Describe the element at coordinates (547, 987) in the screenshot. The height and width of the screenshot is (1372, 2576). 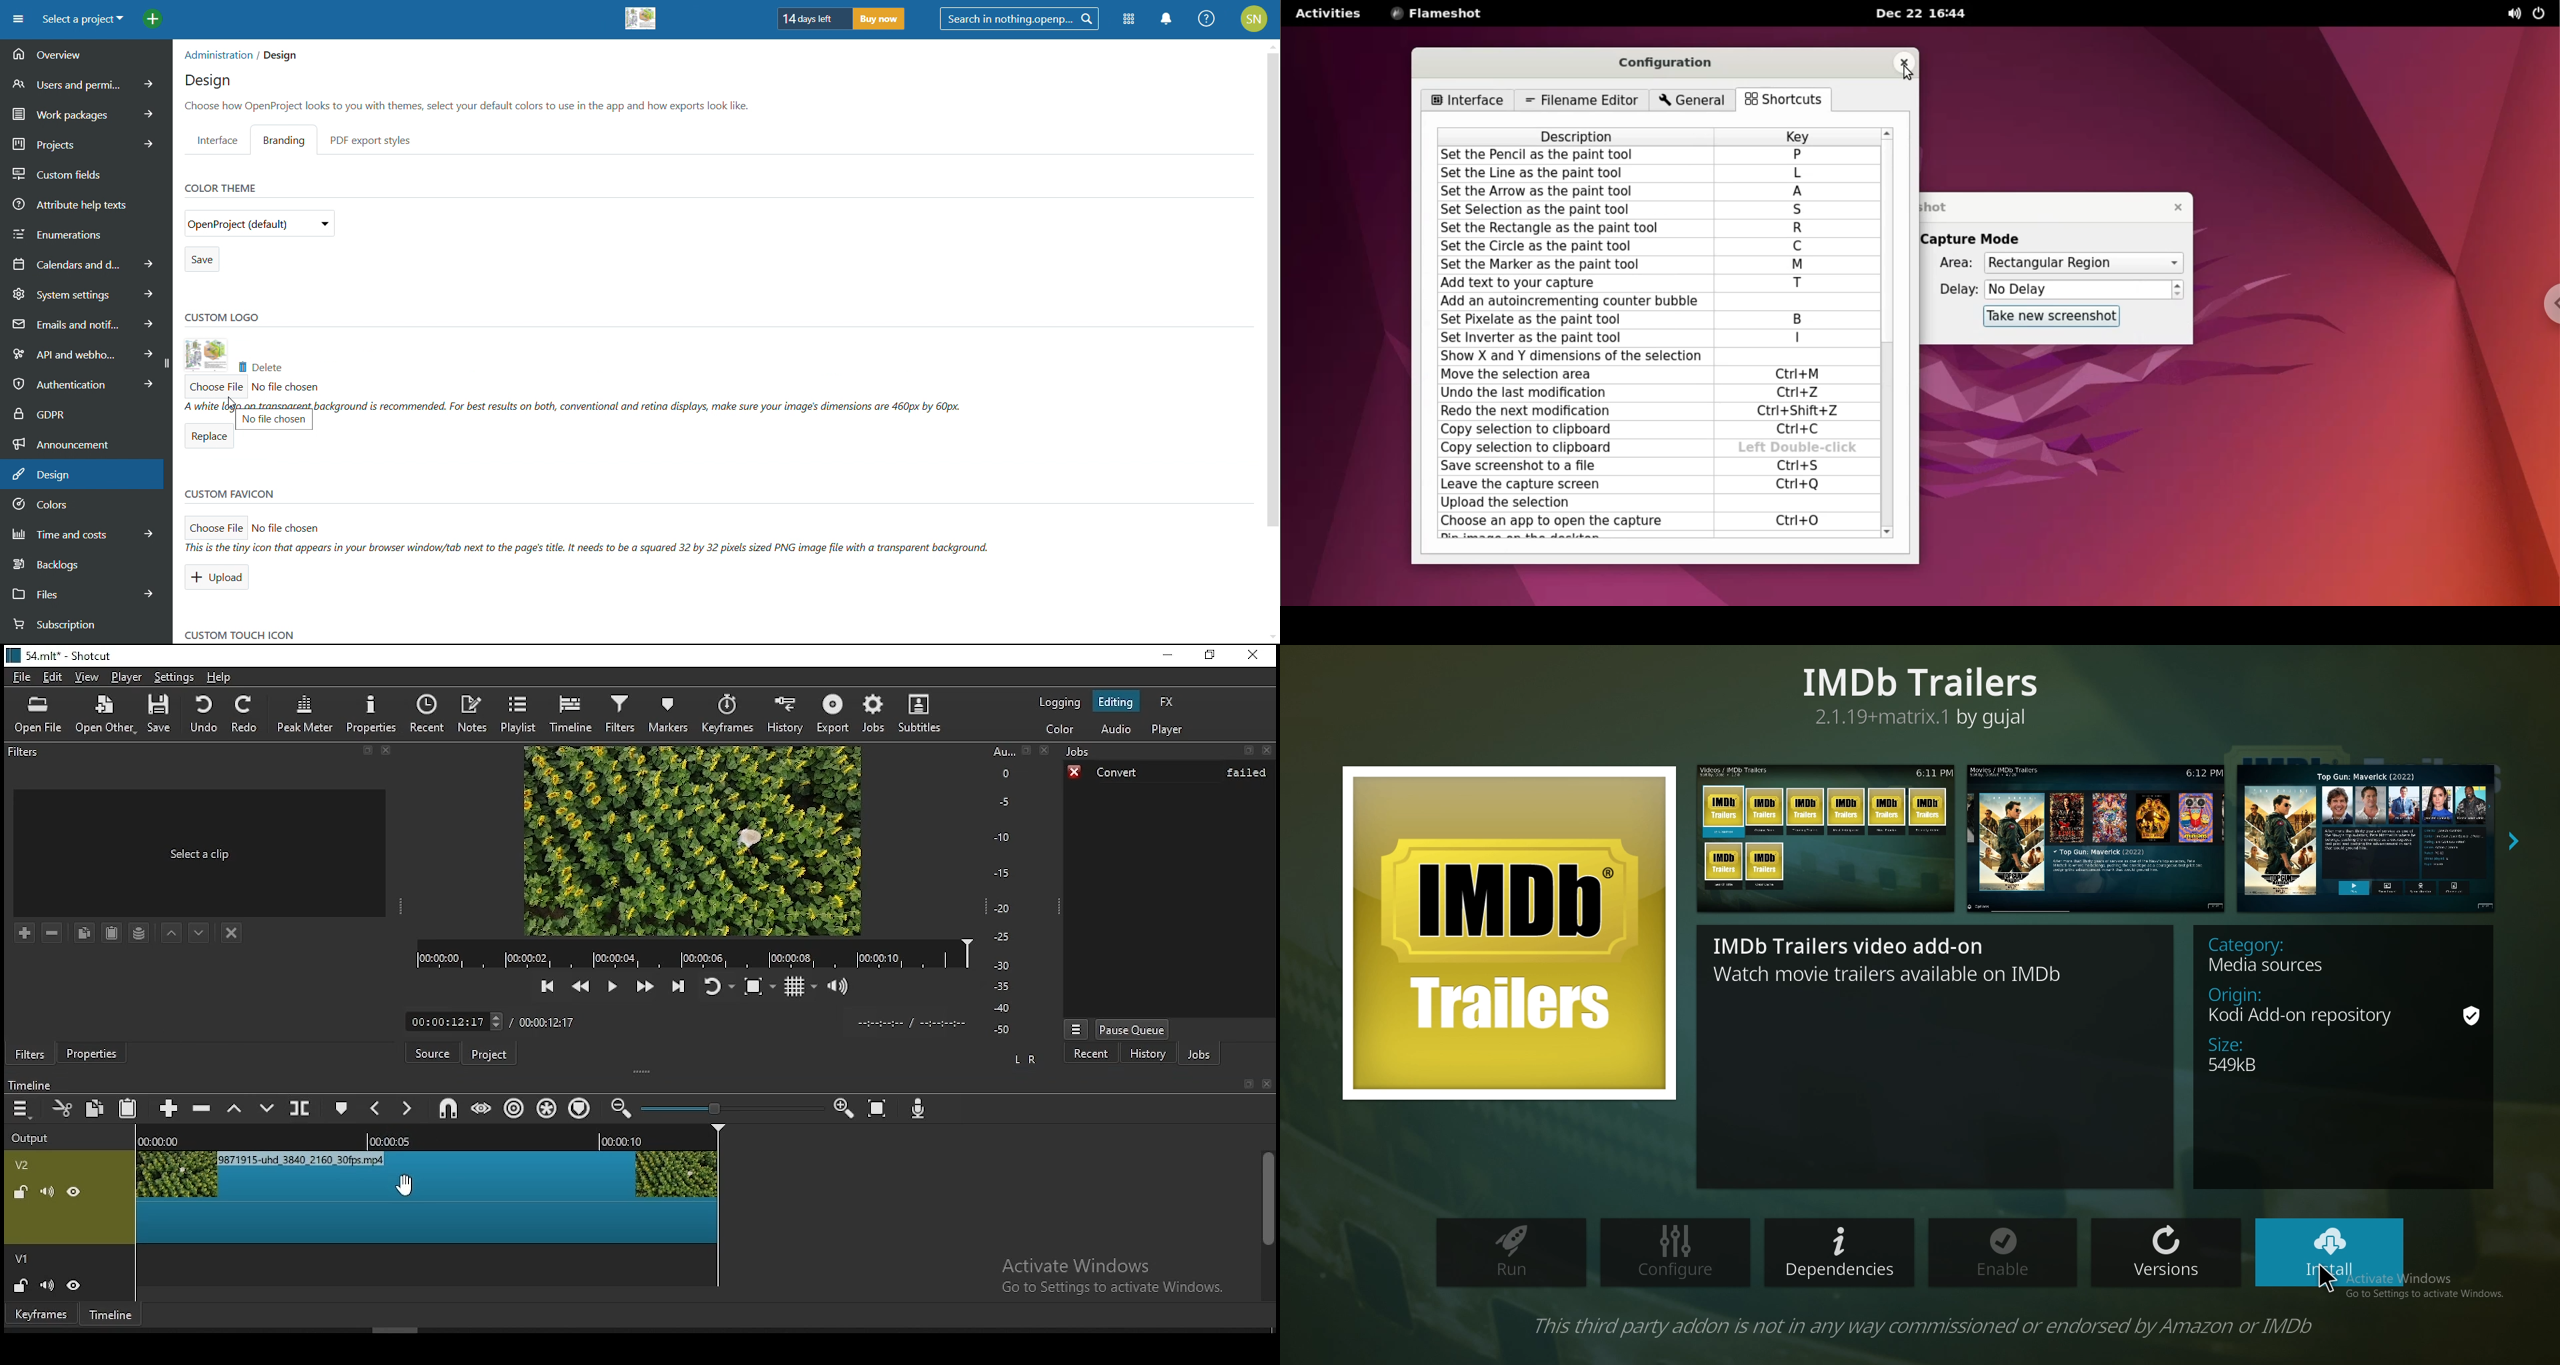
I see `skip to the previous point` at that location.